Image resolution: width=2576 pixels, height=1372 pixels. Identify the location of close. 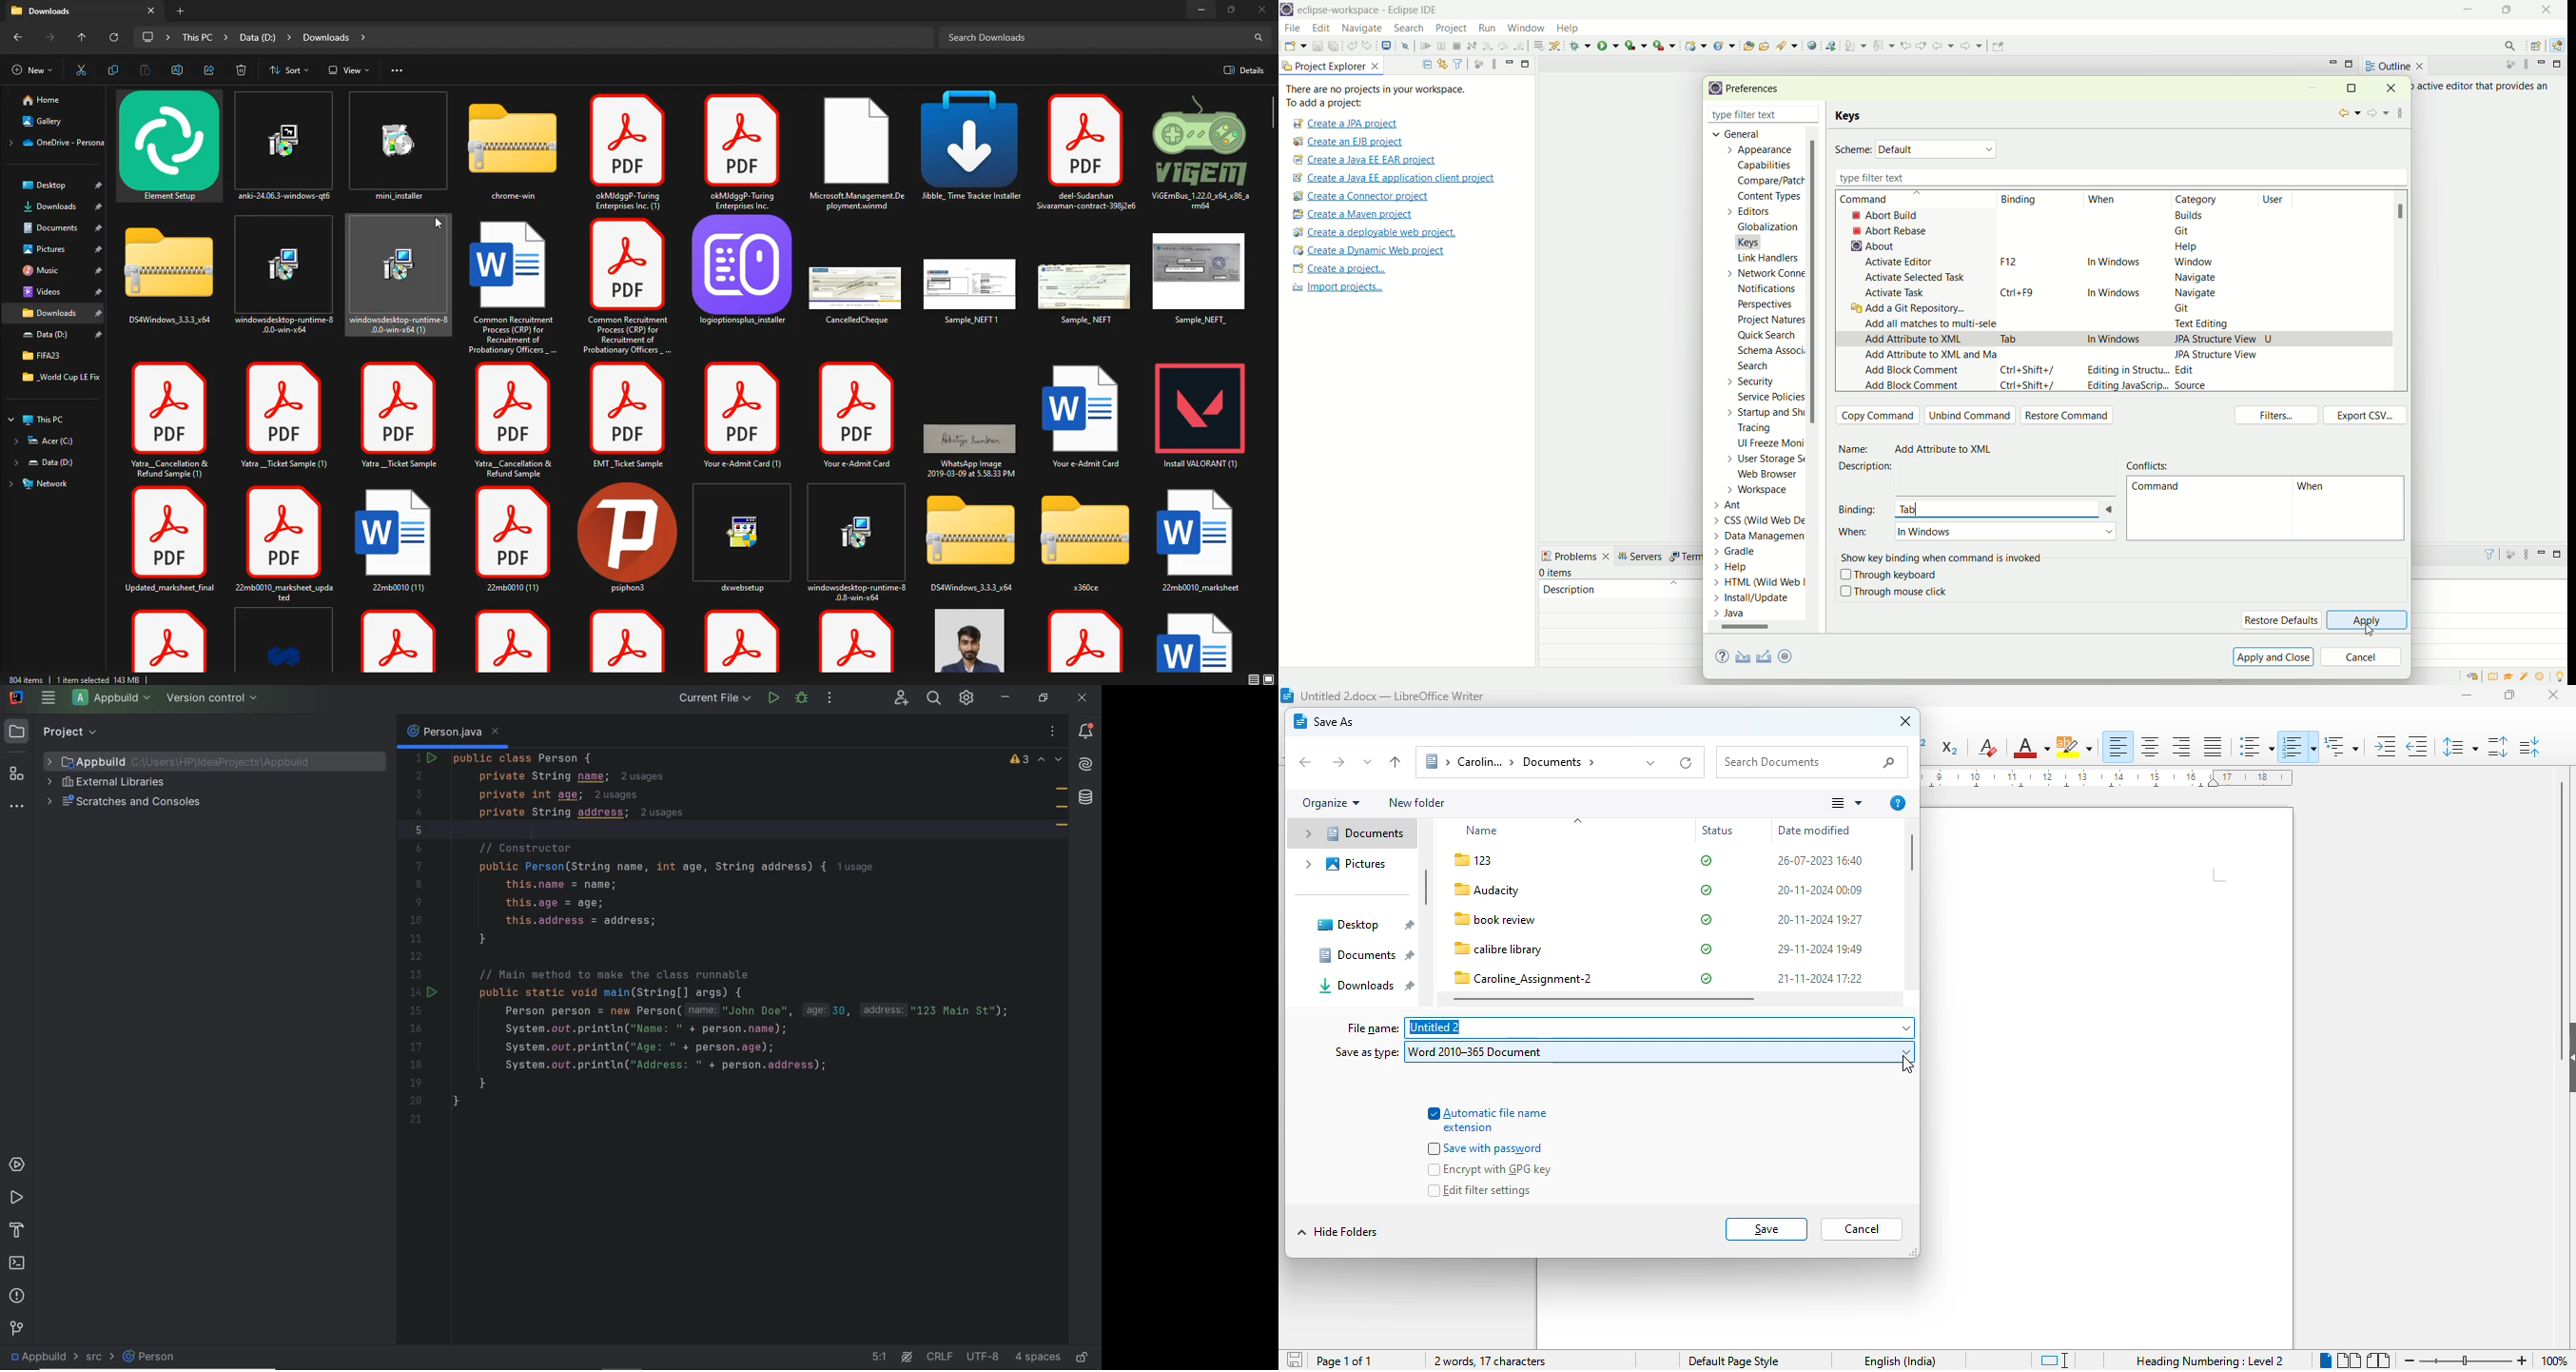
(1906, 722).